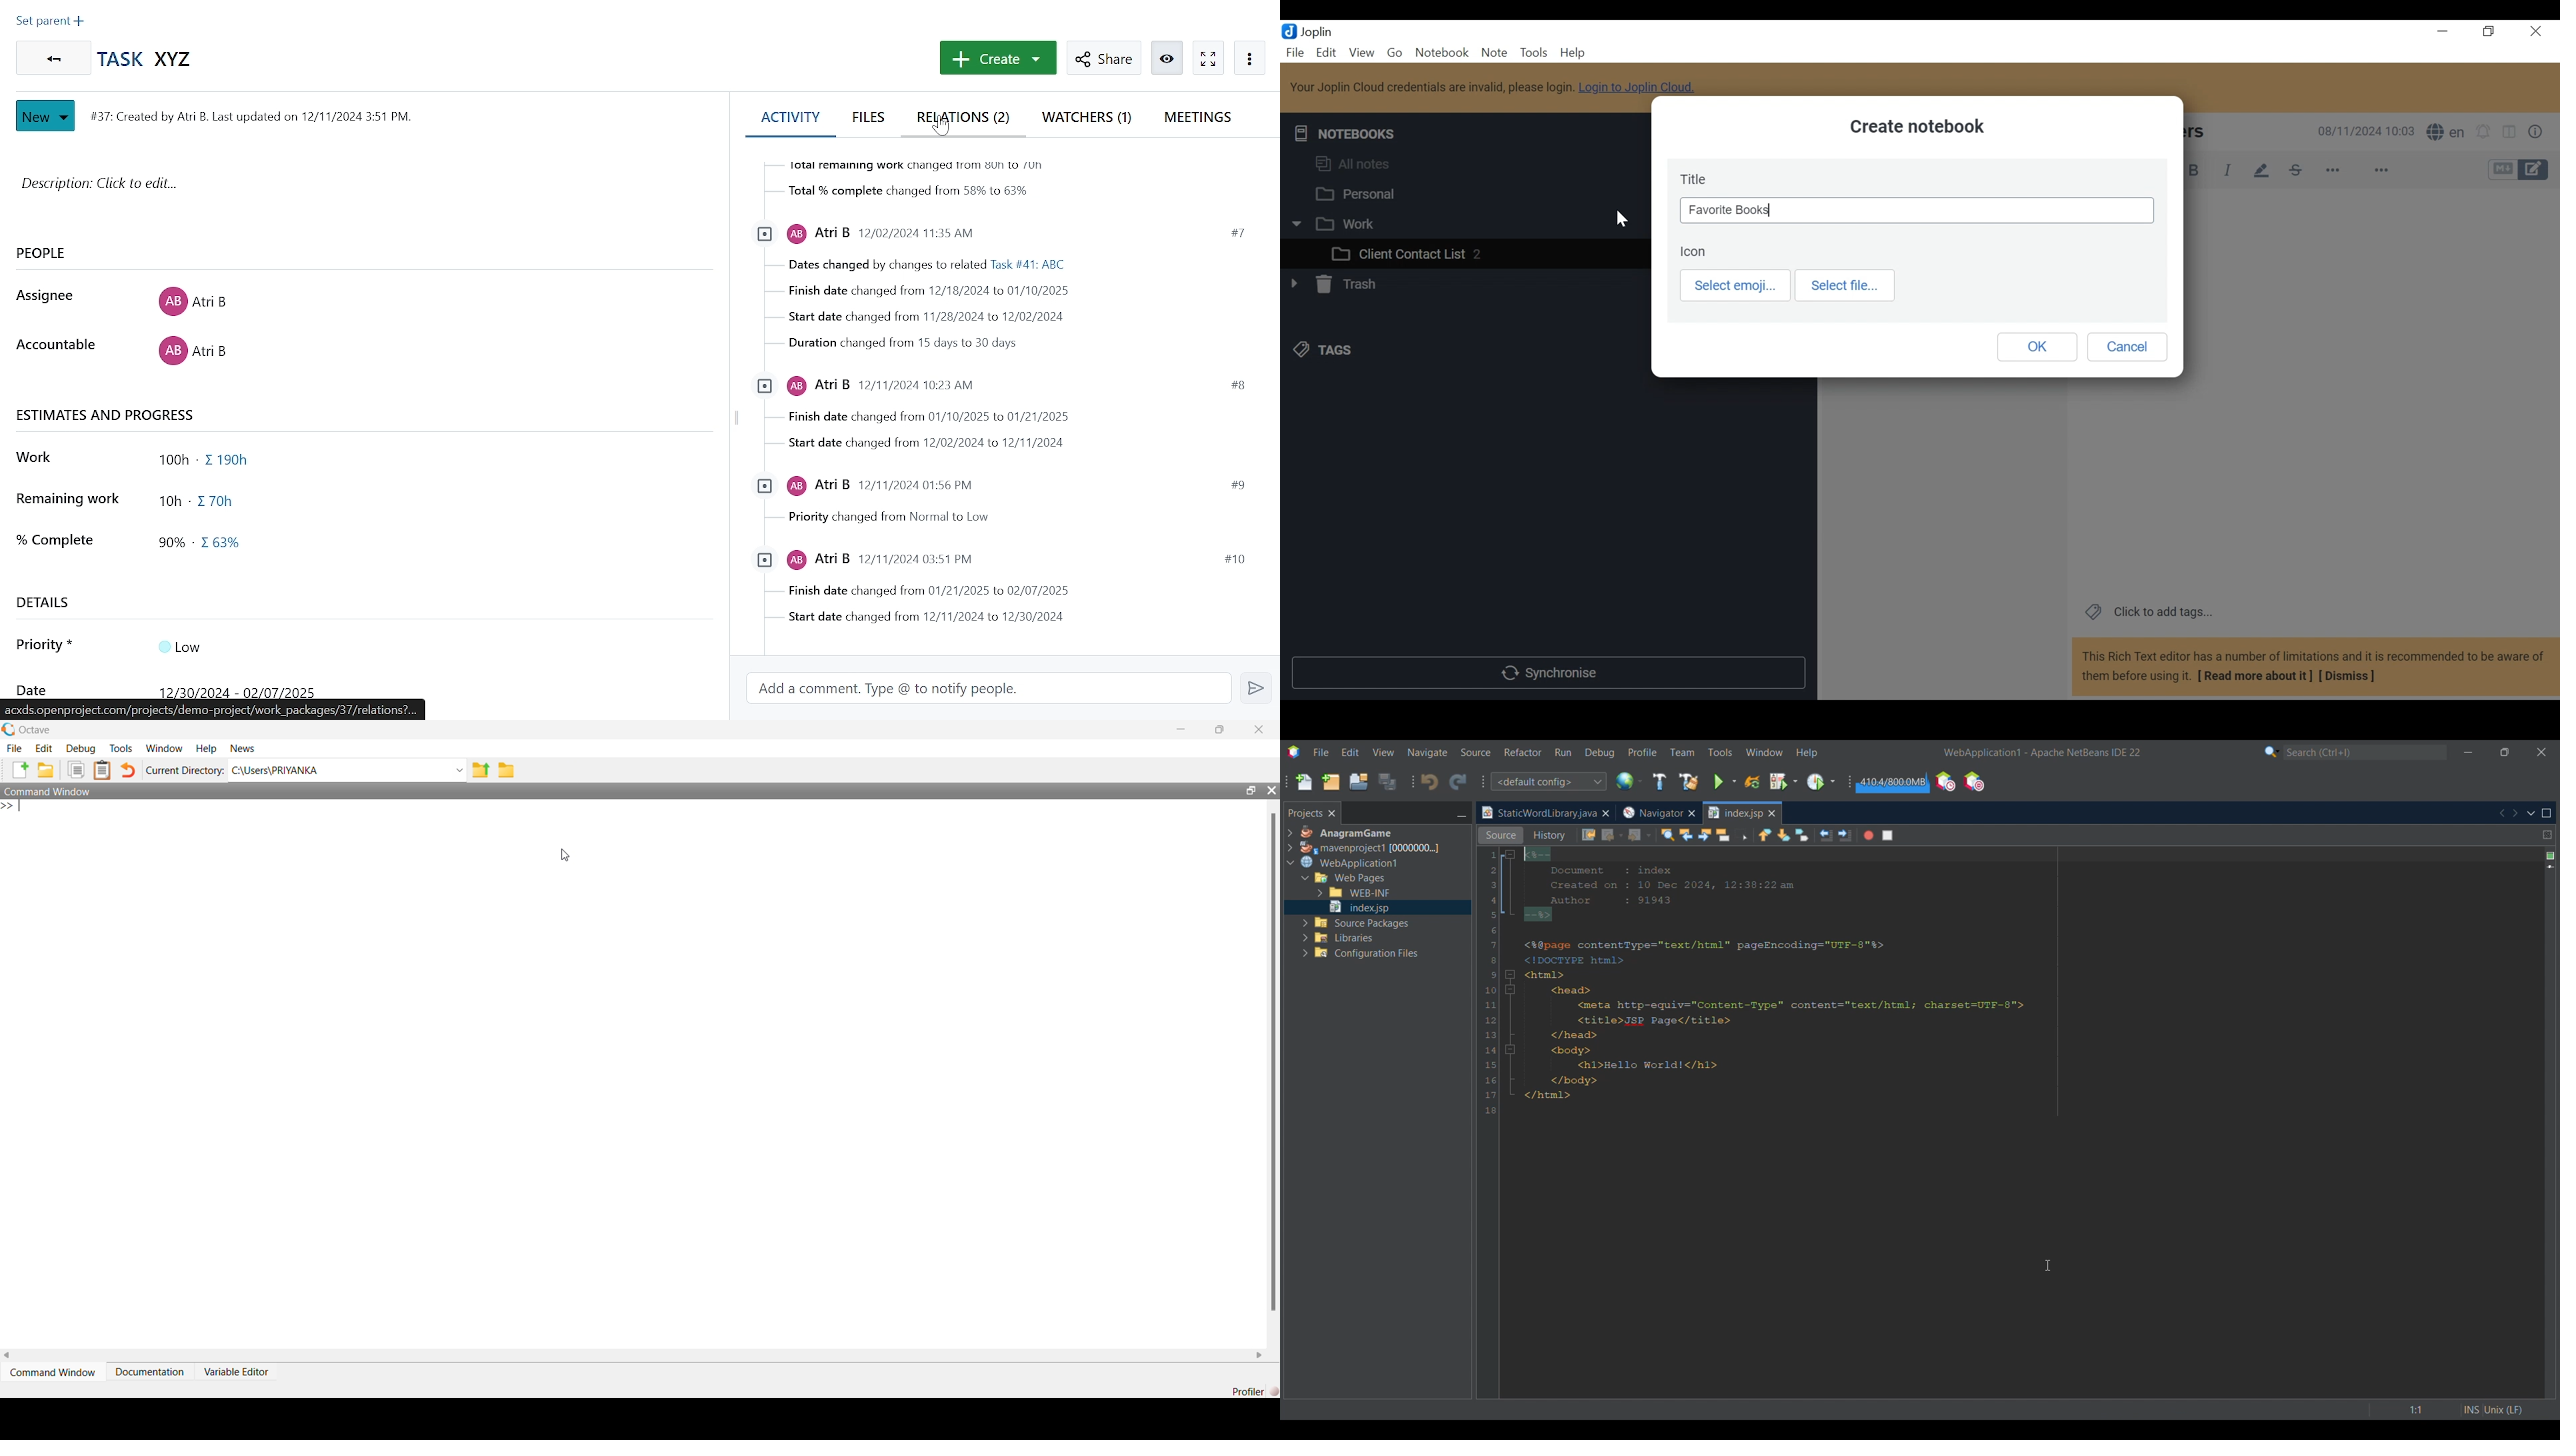  Describe the element at coordinates (1441, 53) in the screenshot. I see `Notebook` at that location.